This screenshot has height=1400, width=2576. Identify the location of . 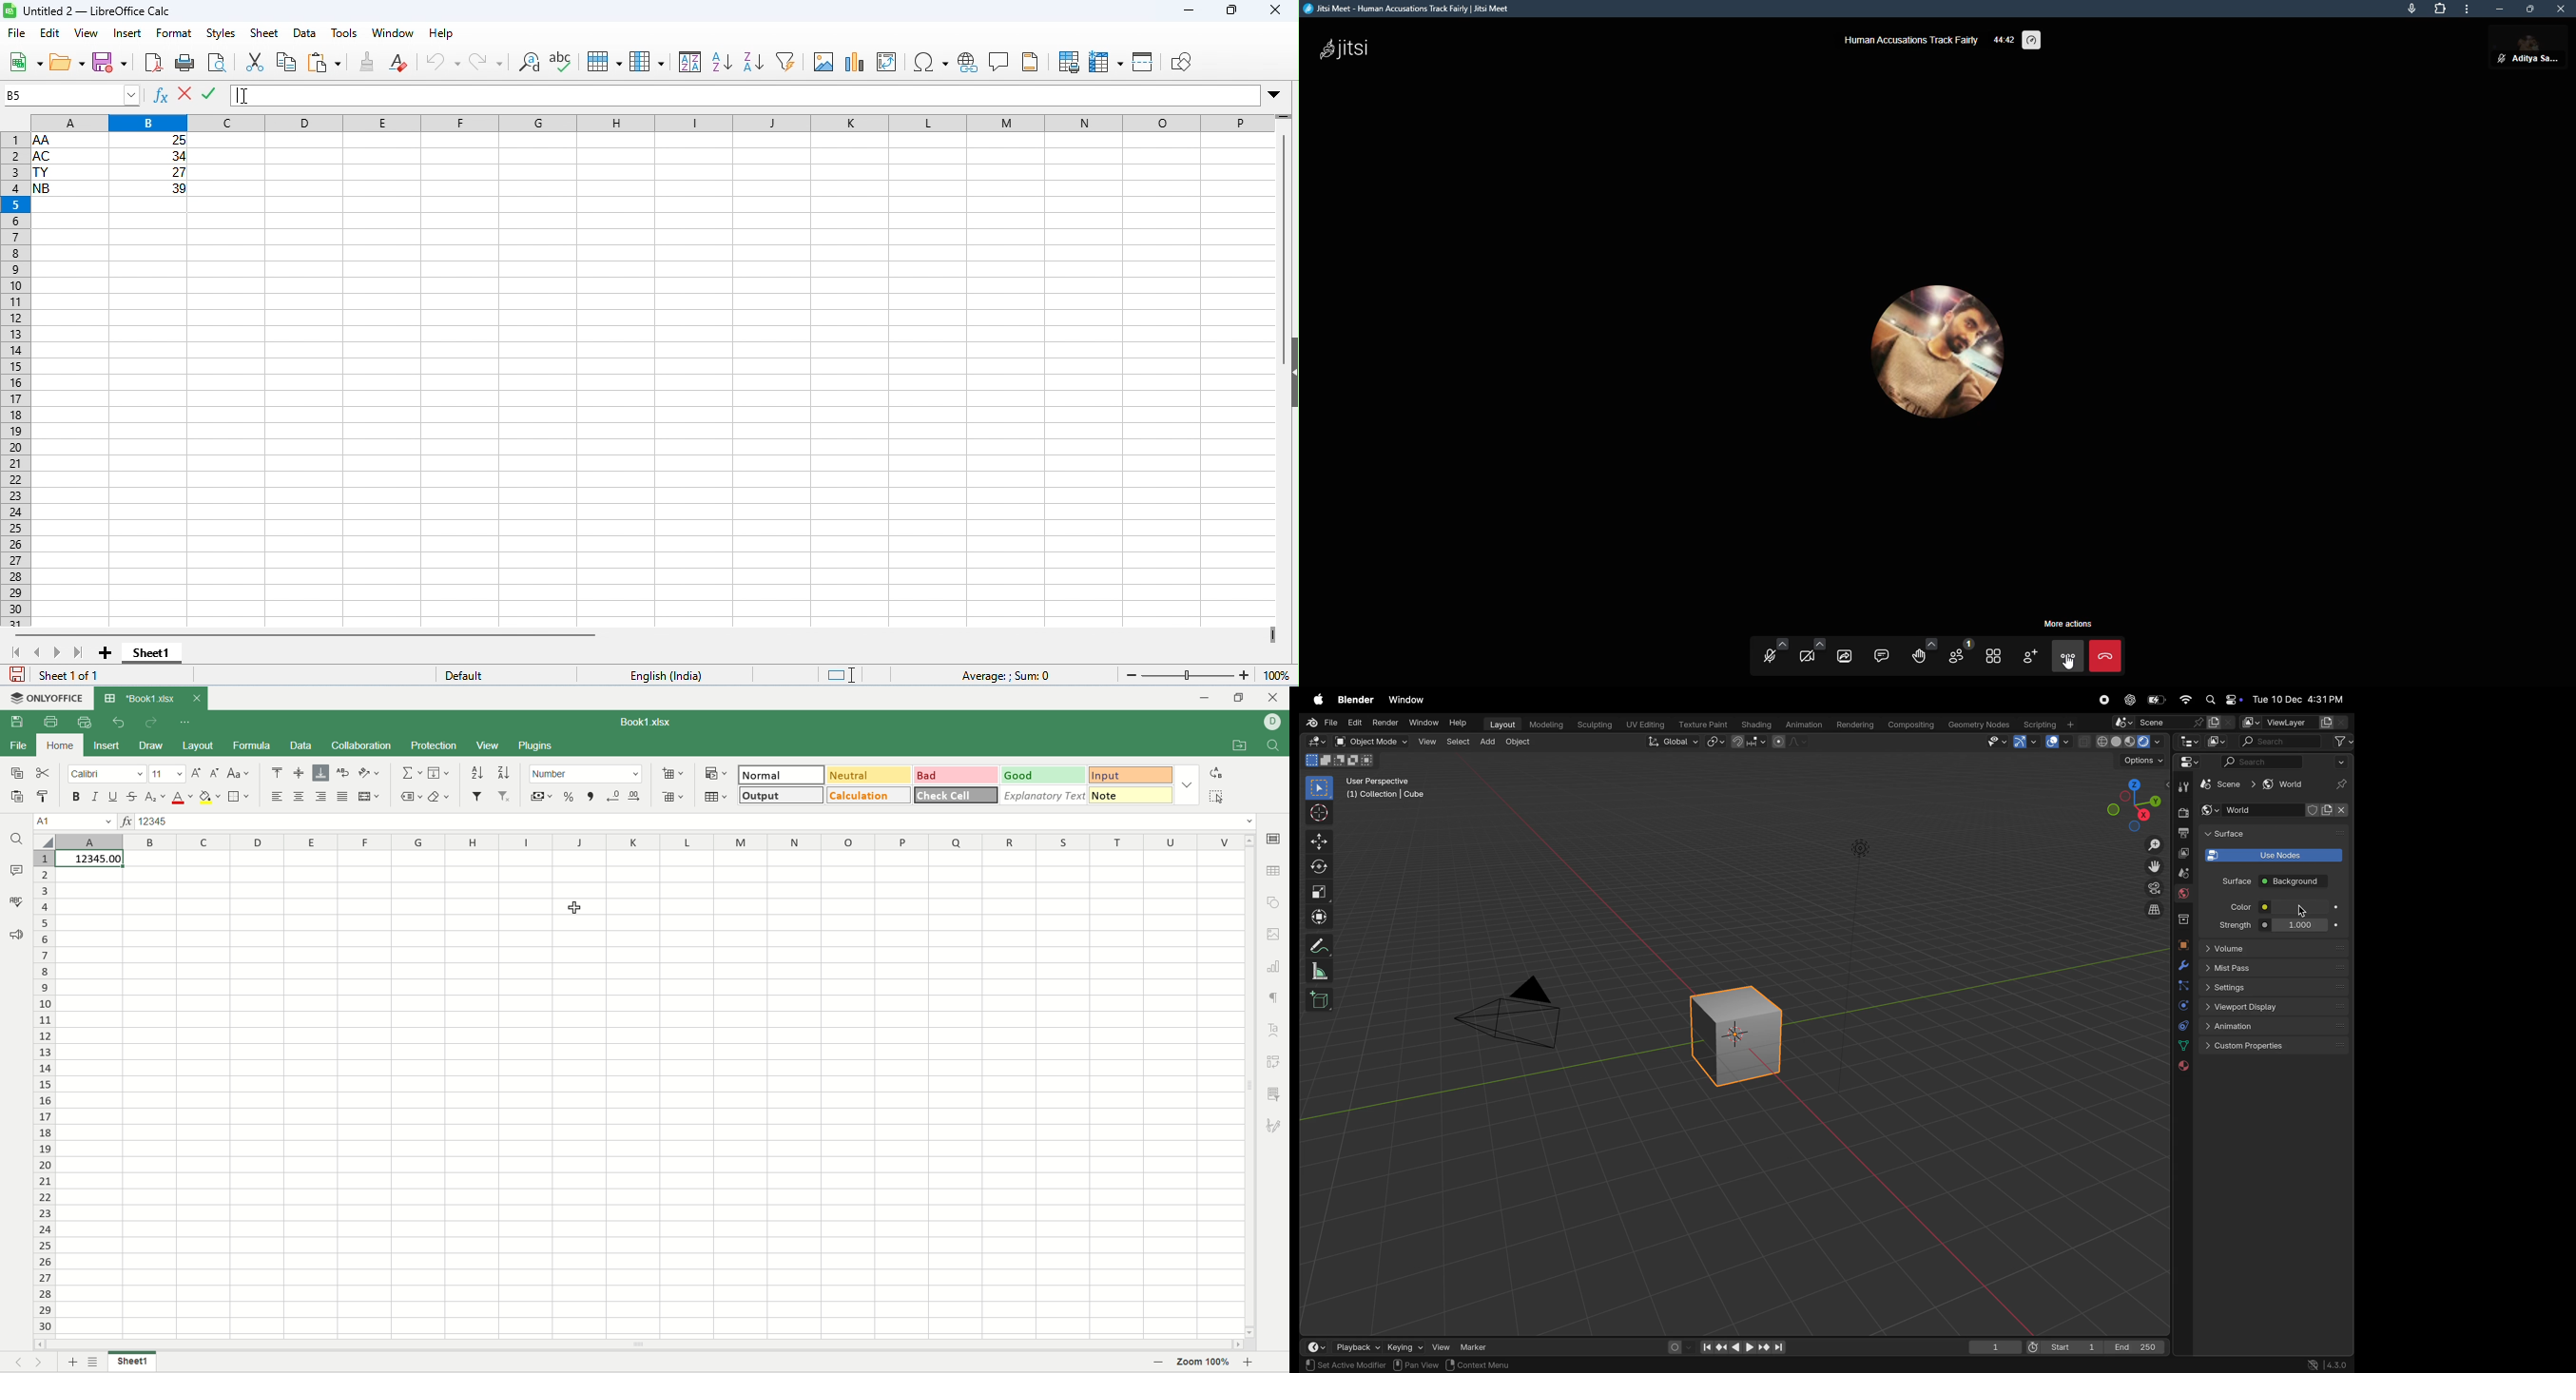
(2182, 833).